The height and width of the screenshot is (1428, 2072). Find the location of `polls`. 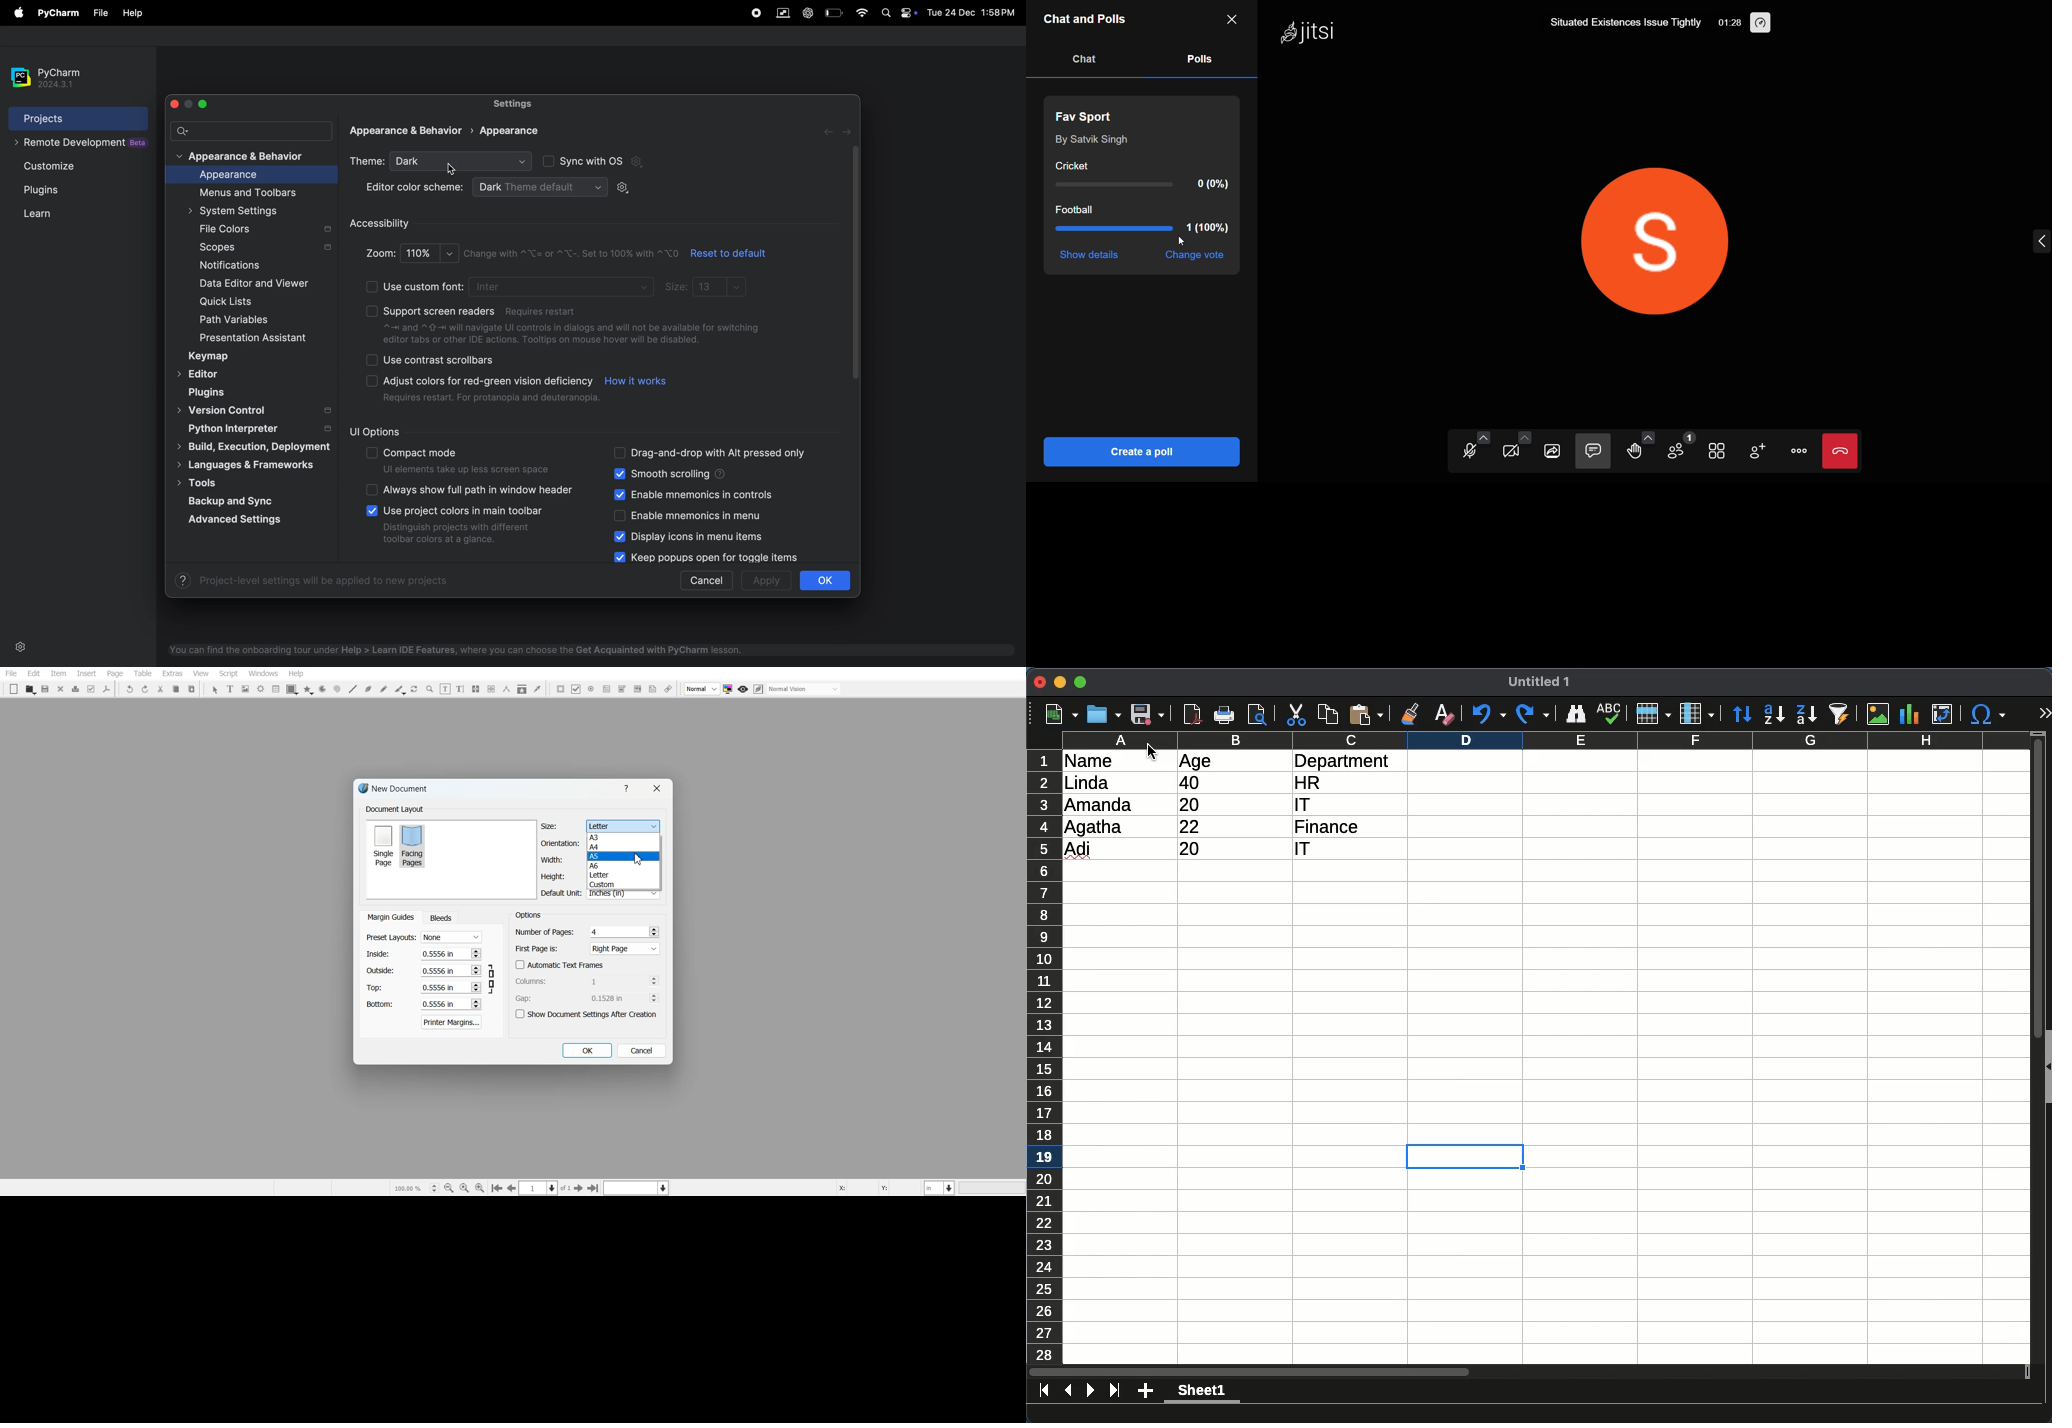

polls is located at coordinates (1200, 59).